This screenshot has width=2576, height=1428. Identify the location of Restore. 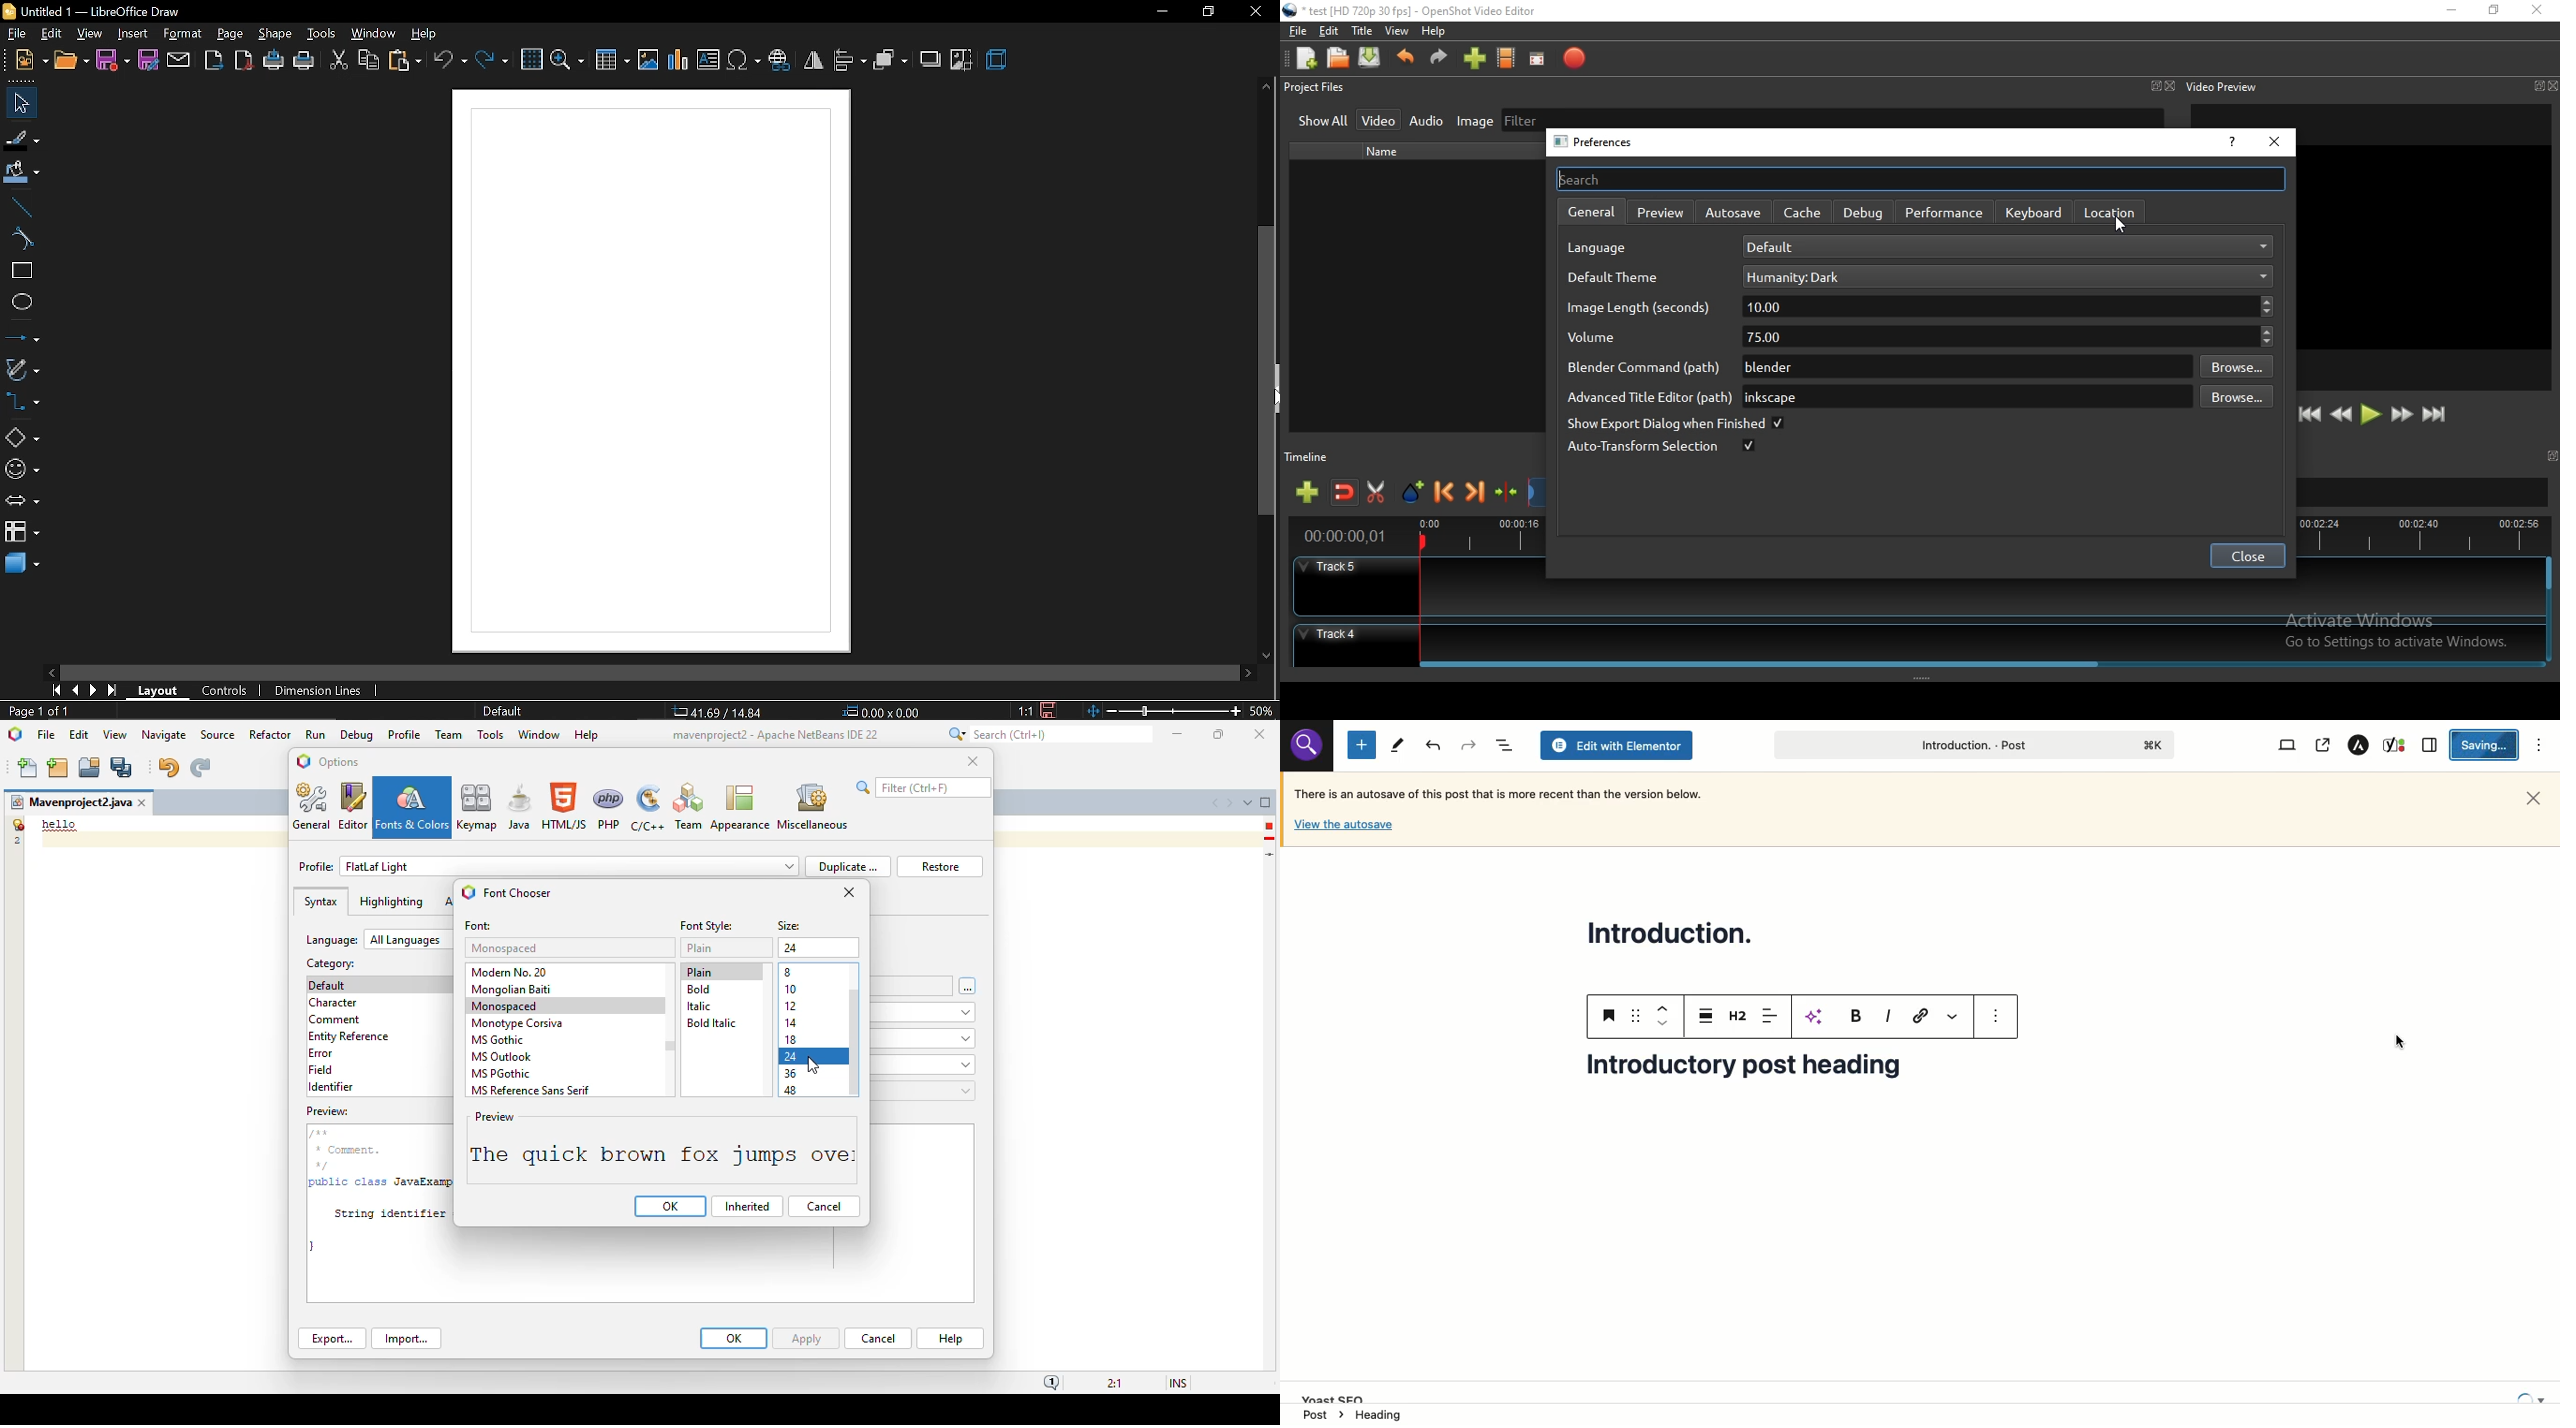
(2493, 10).